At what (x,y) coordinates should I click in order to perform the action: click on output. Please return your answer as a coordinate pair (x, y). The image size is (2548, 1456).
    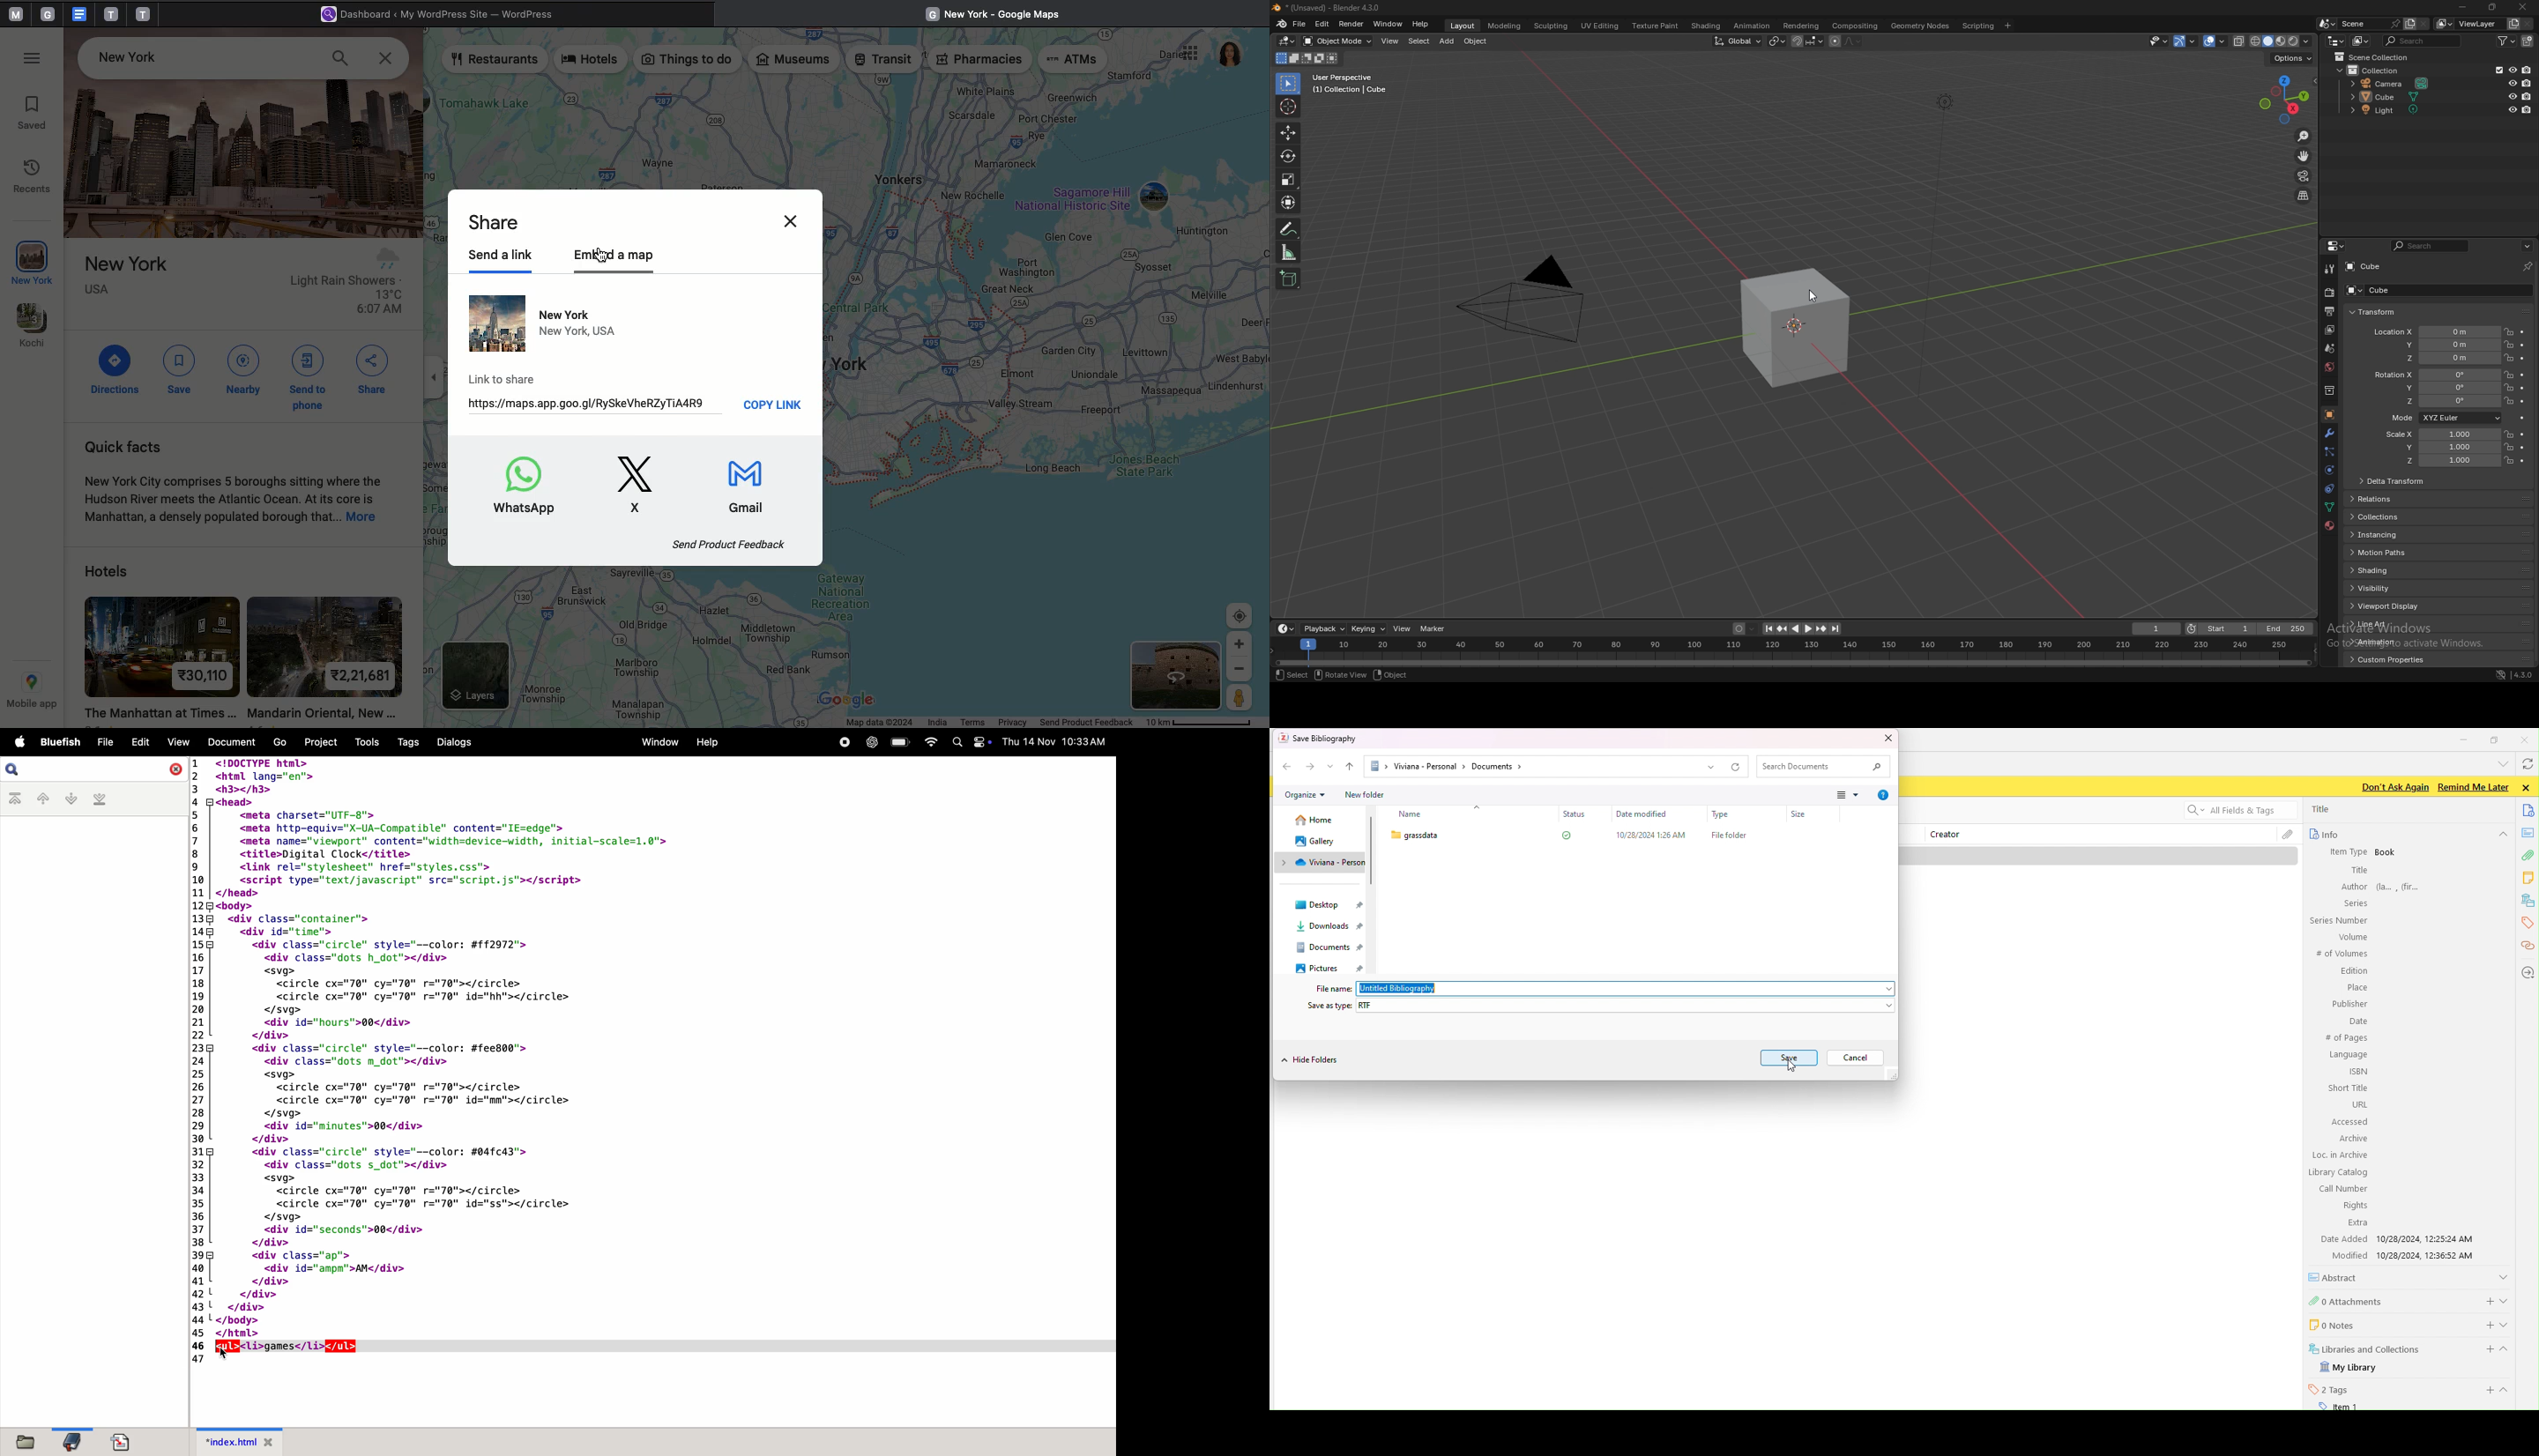
    Looking at the image, I should click on (2331, 311).